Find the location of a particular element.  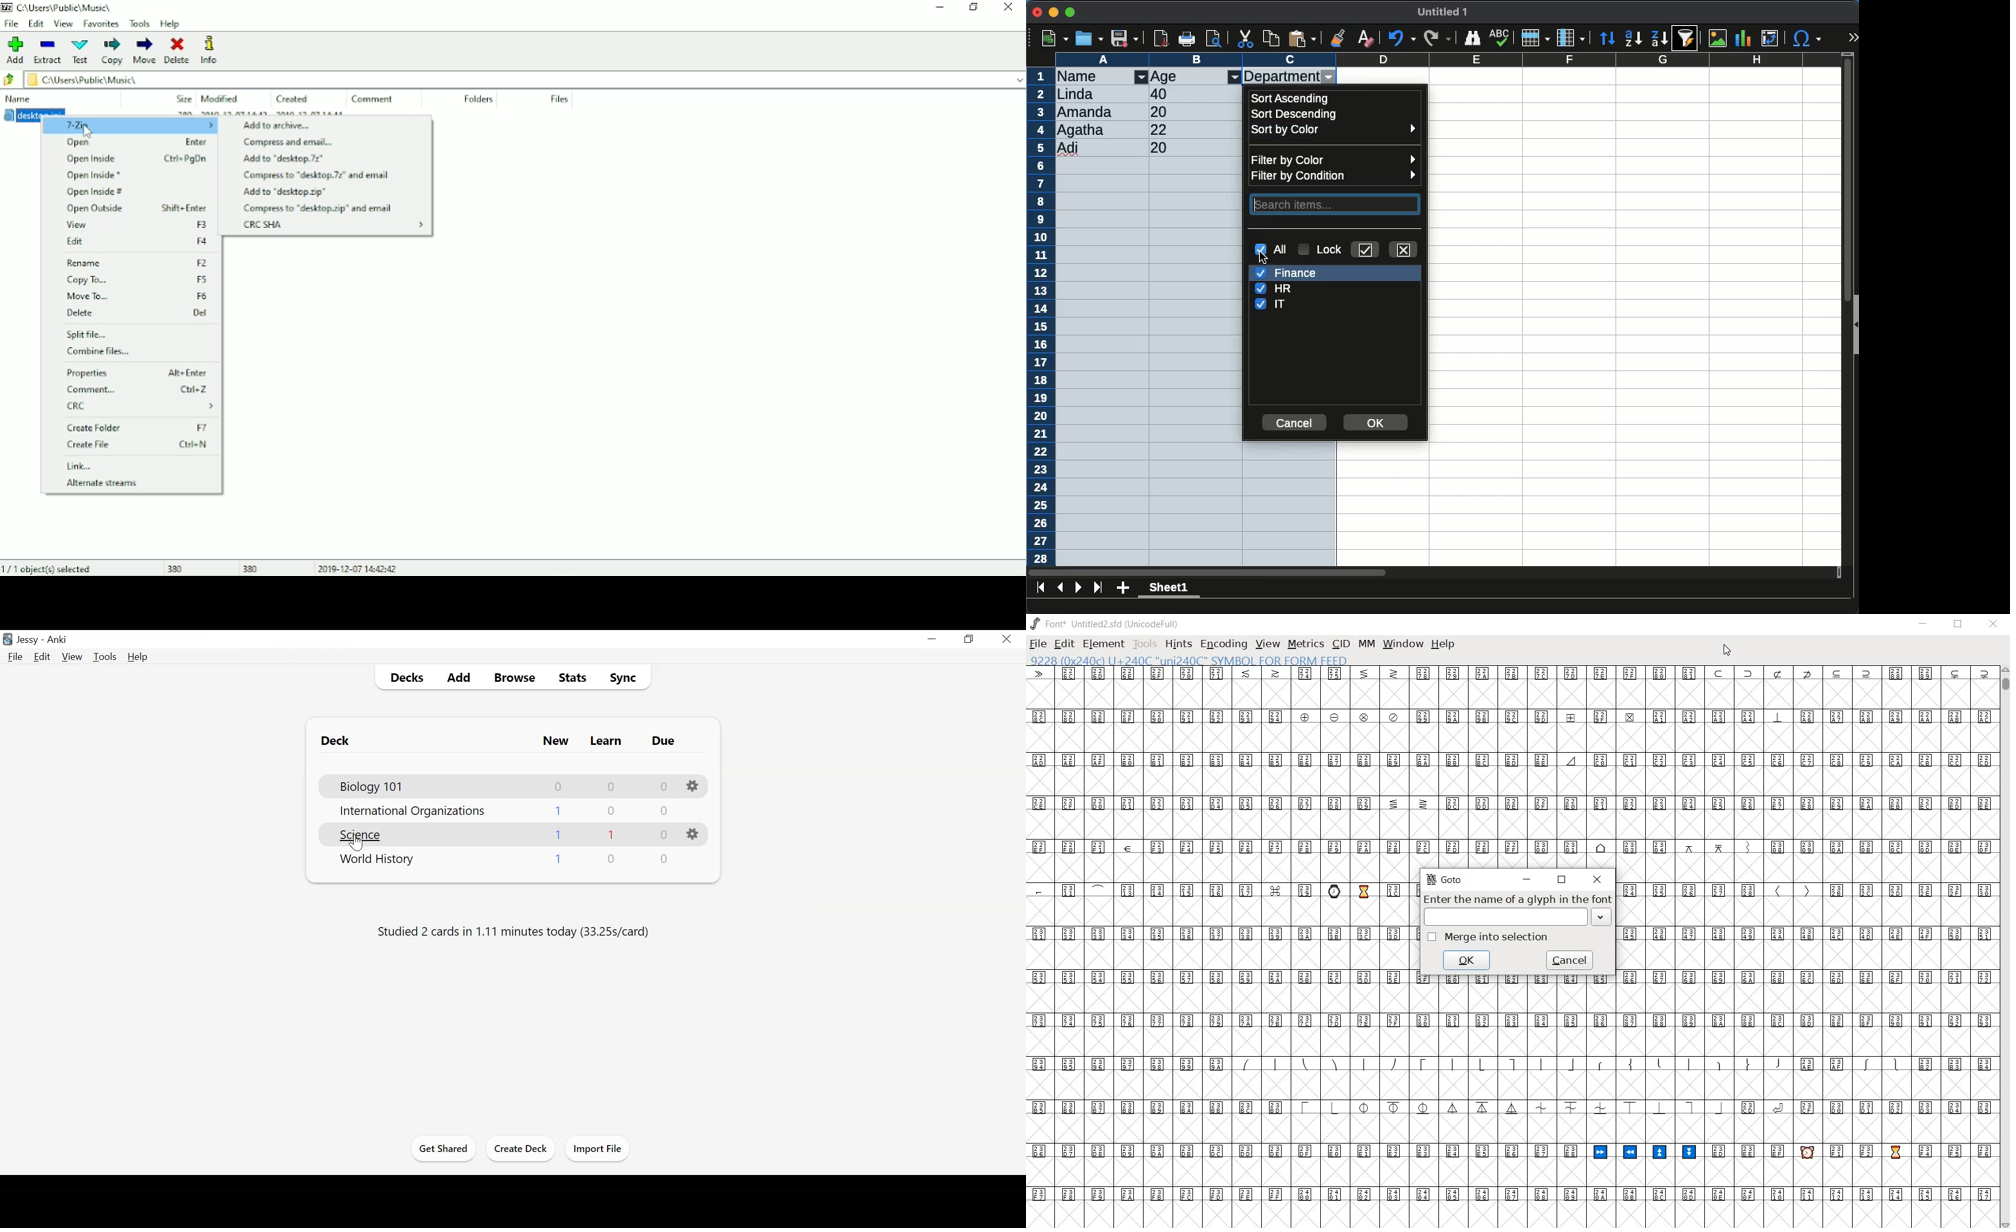

Rename is located at coordinates (136, 264).